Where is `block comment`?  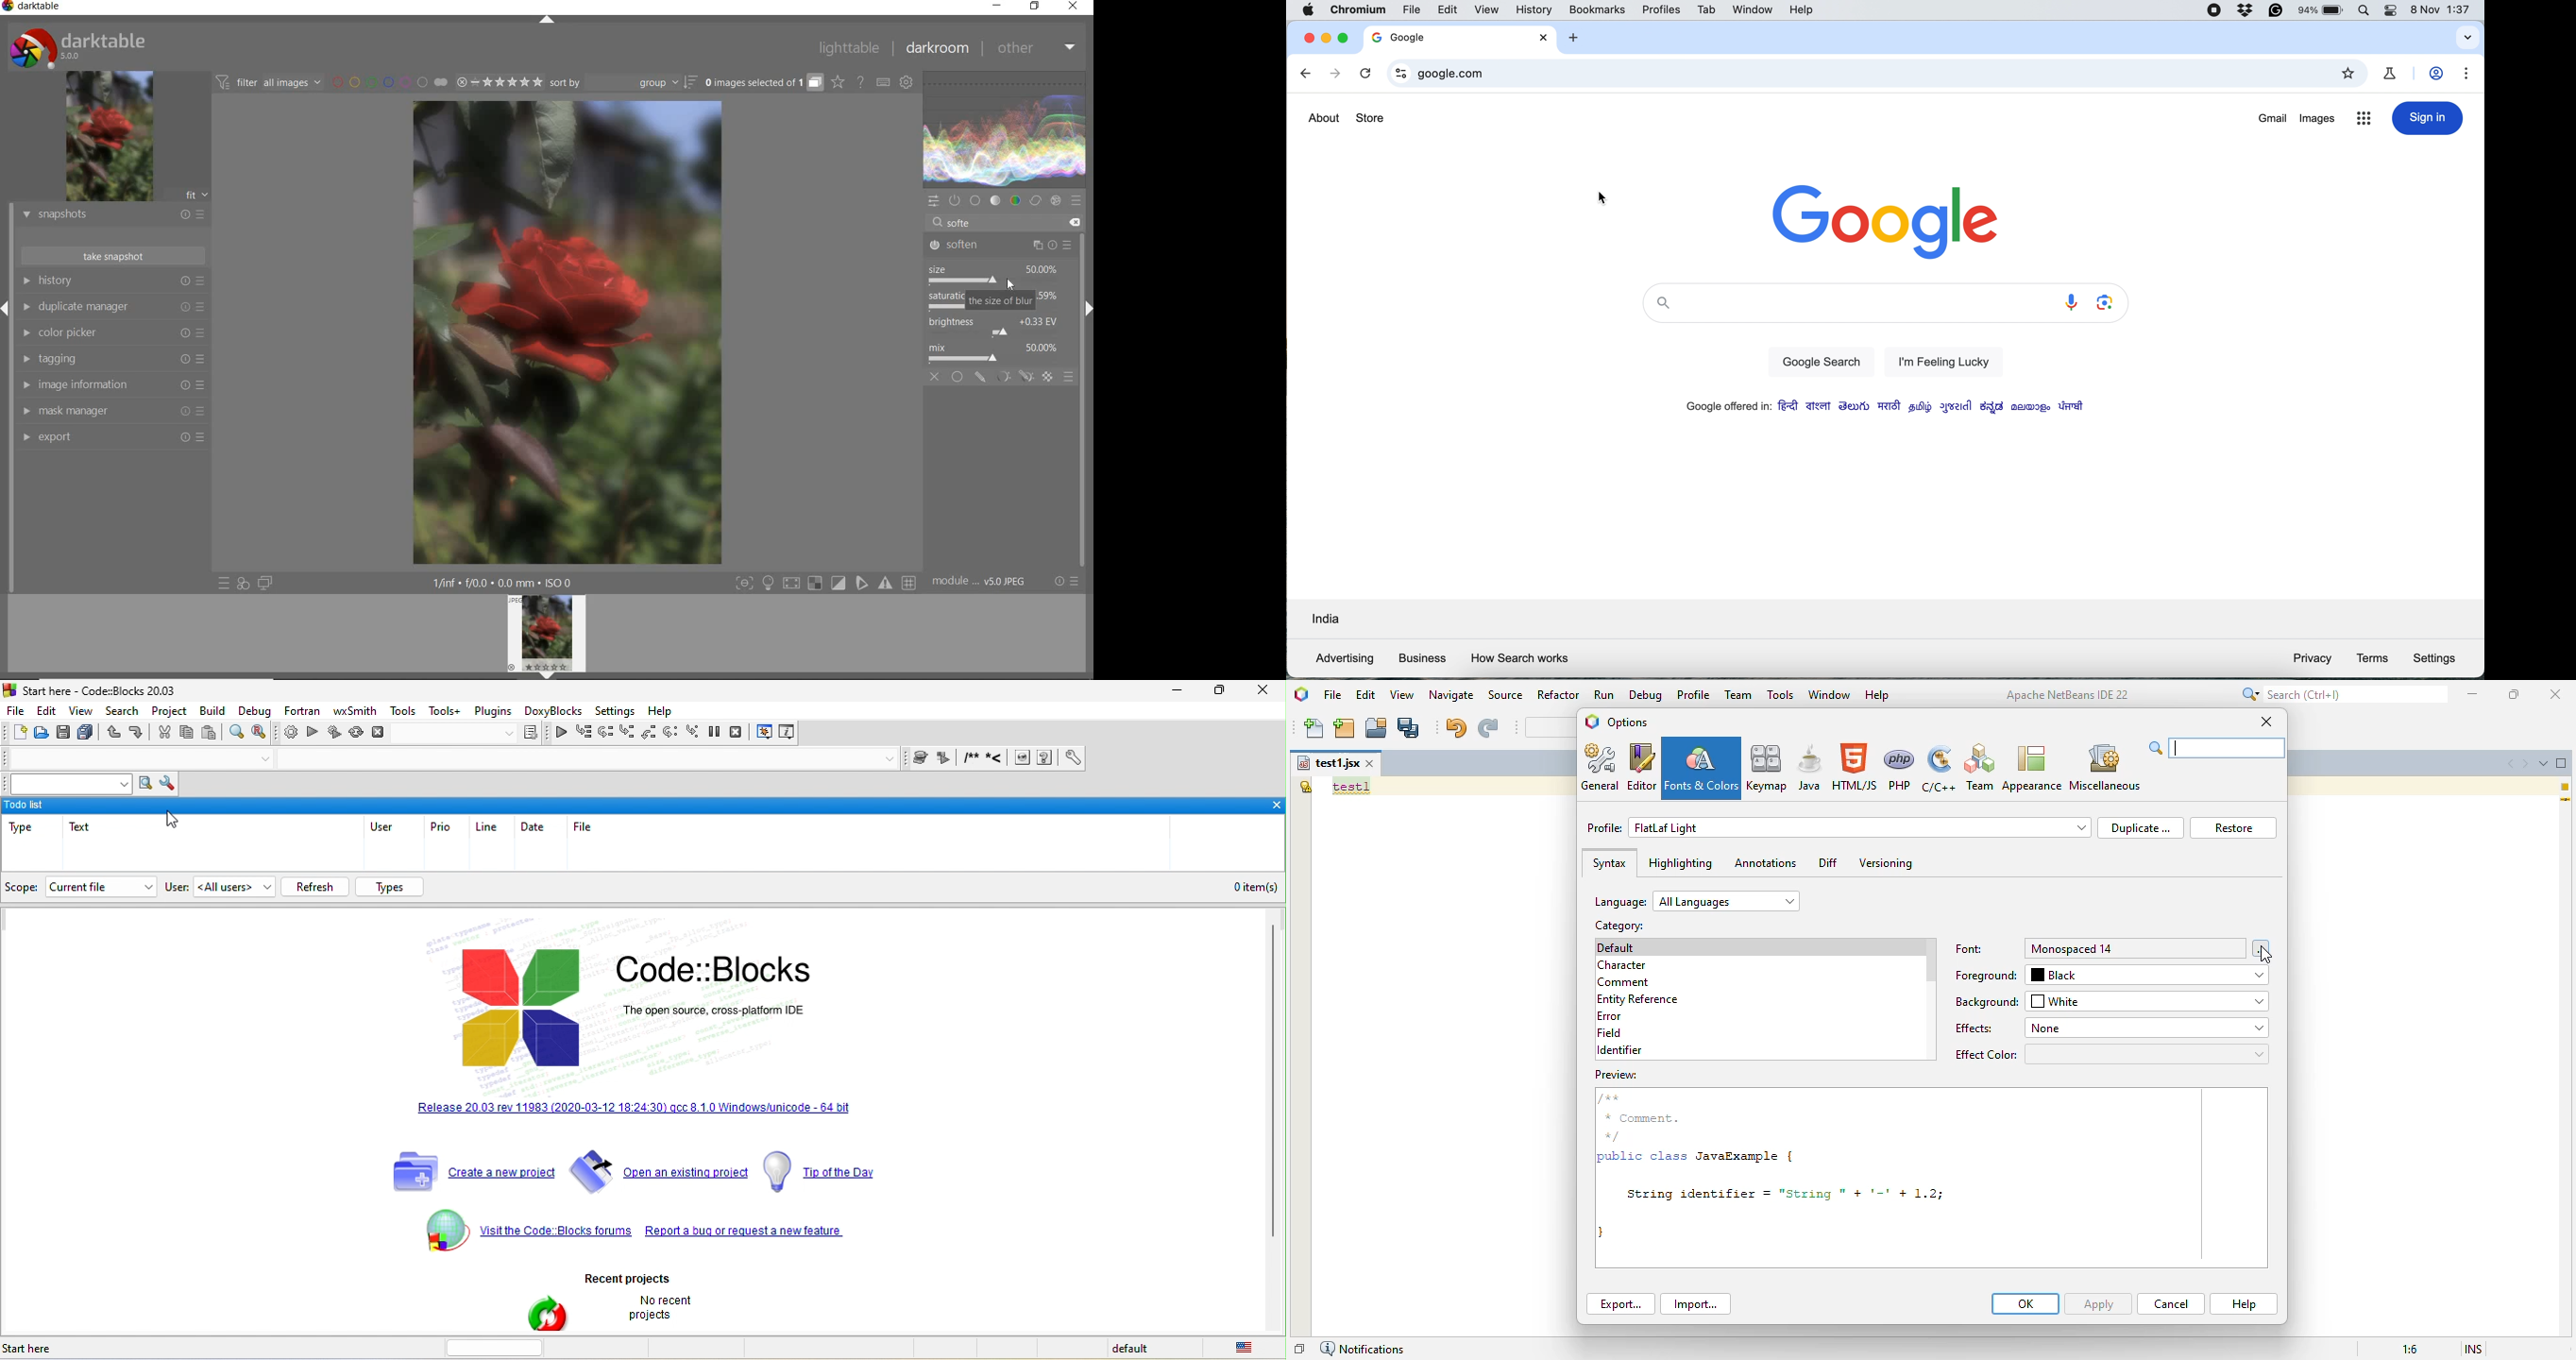 block comment is located at coordinates (972, 758).